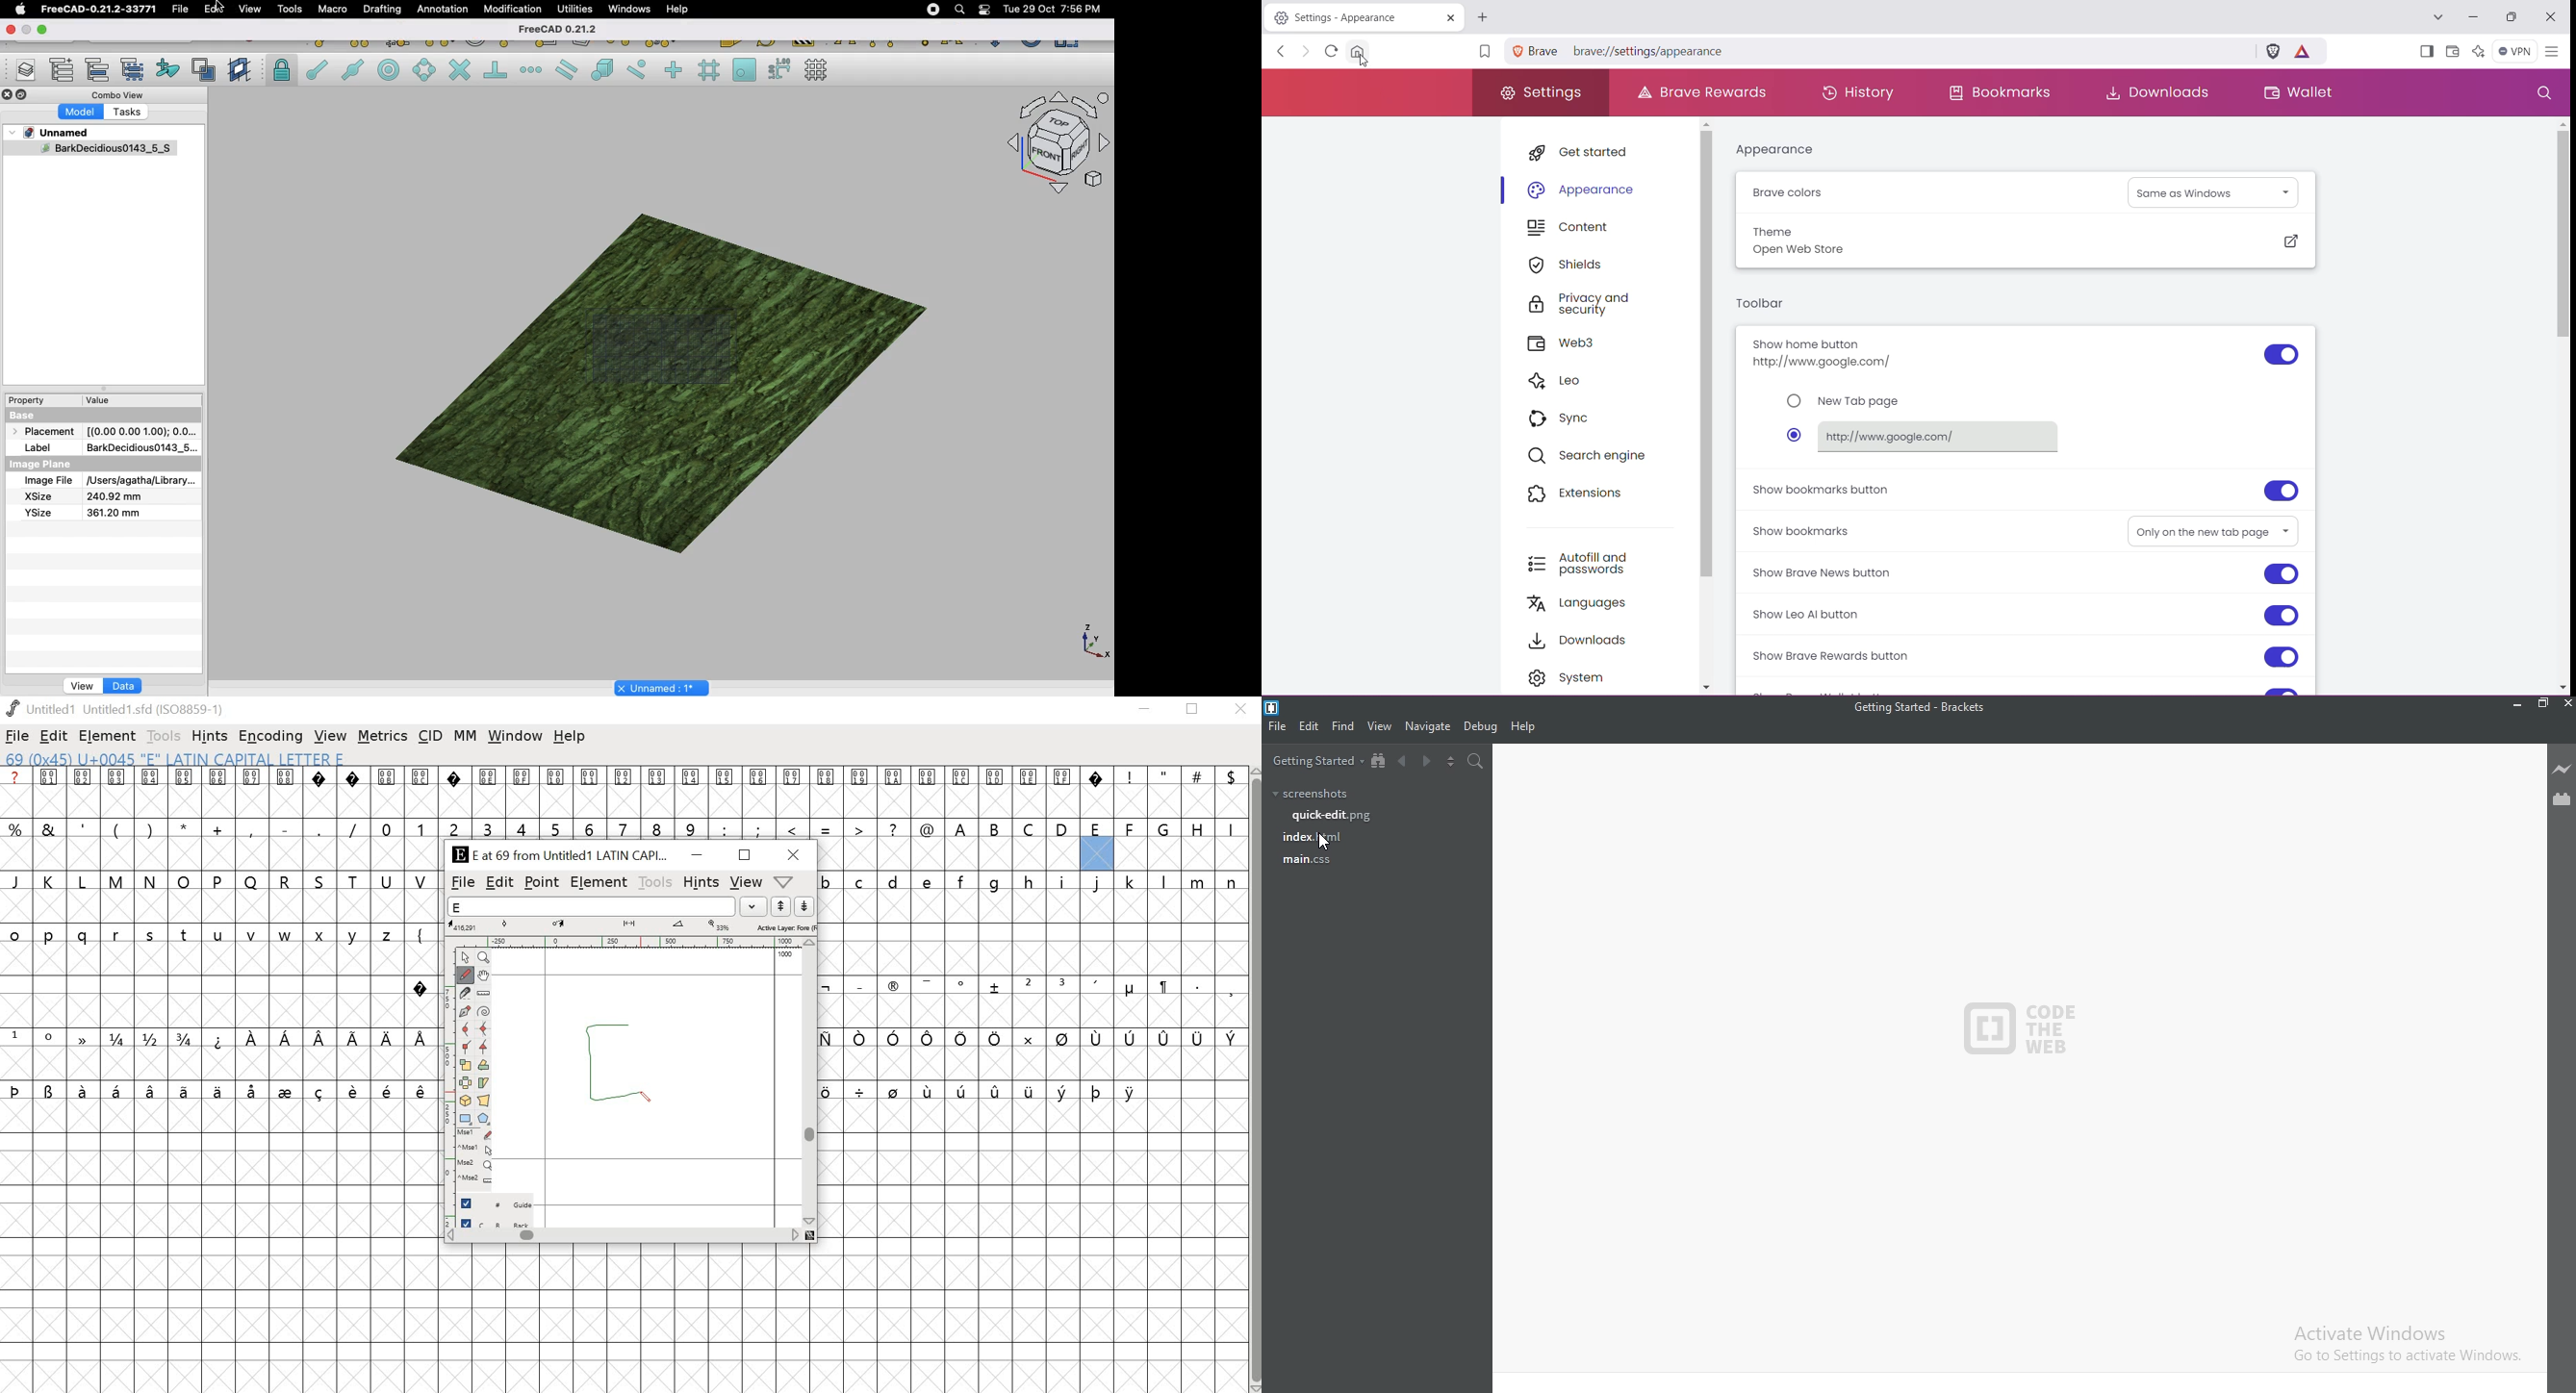 The height and width of the screenshot is (1400, 2576). Describe the element at coordinates (1344, 725) in the screenshot. I see `find` at that location.